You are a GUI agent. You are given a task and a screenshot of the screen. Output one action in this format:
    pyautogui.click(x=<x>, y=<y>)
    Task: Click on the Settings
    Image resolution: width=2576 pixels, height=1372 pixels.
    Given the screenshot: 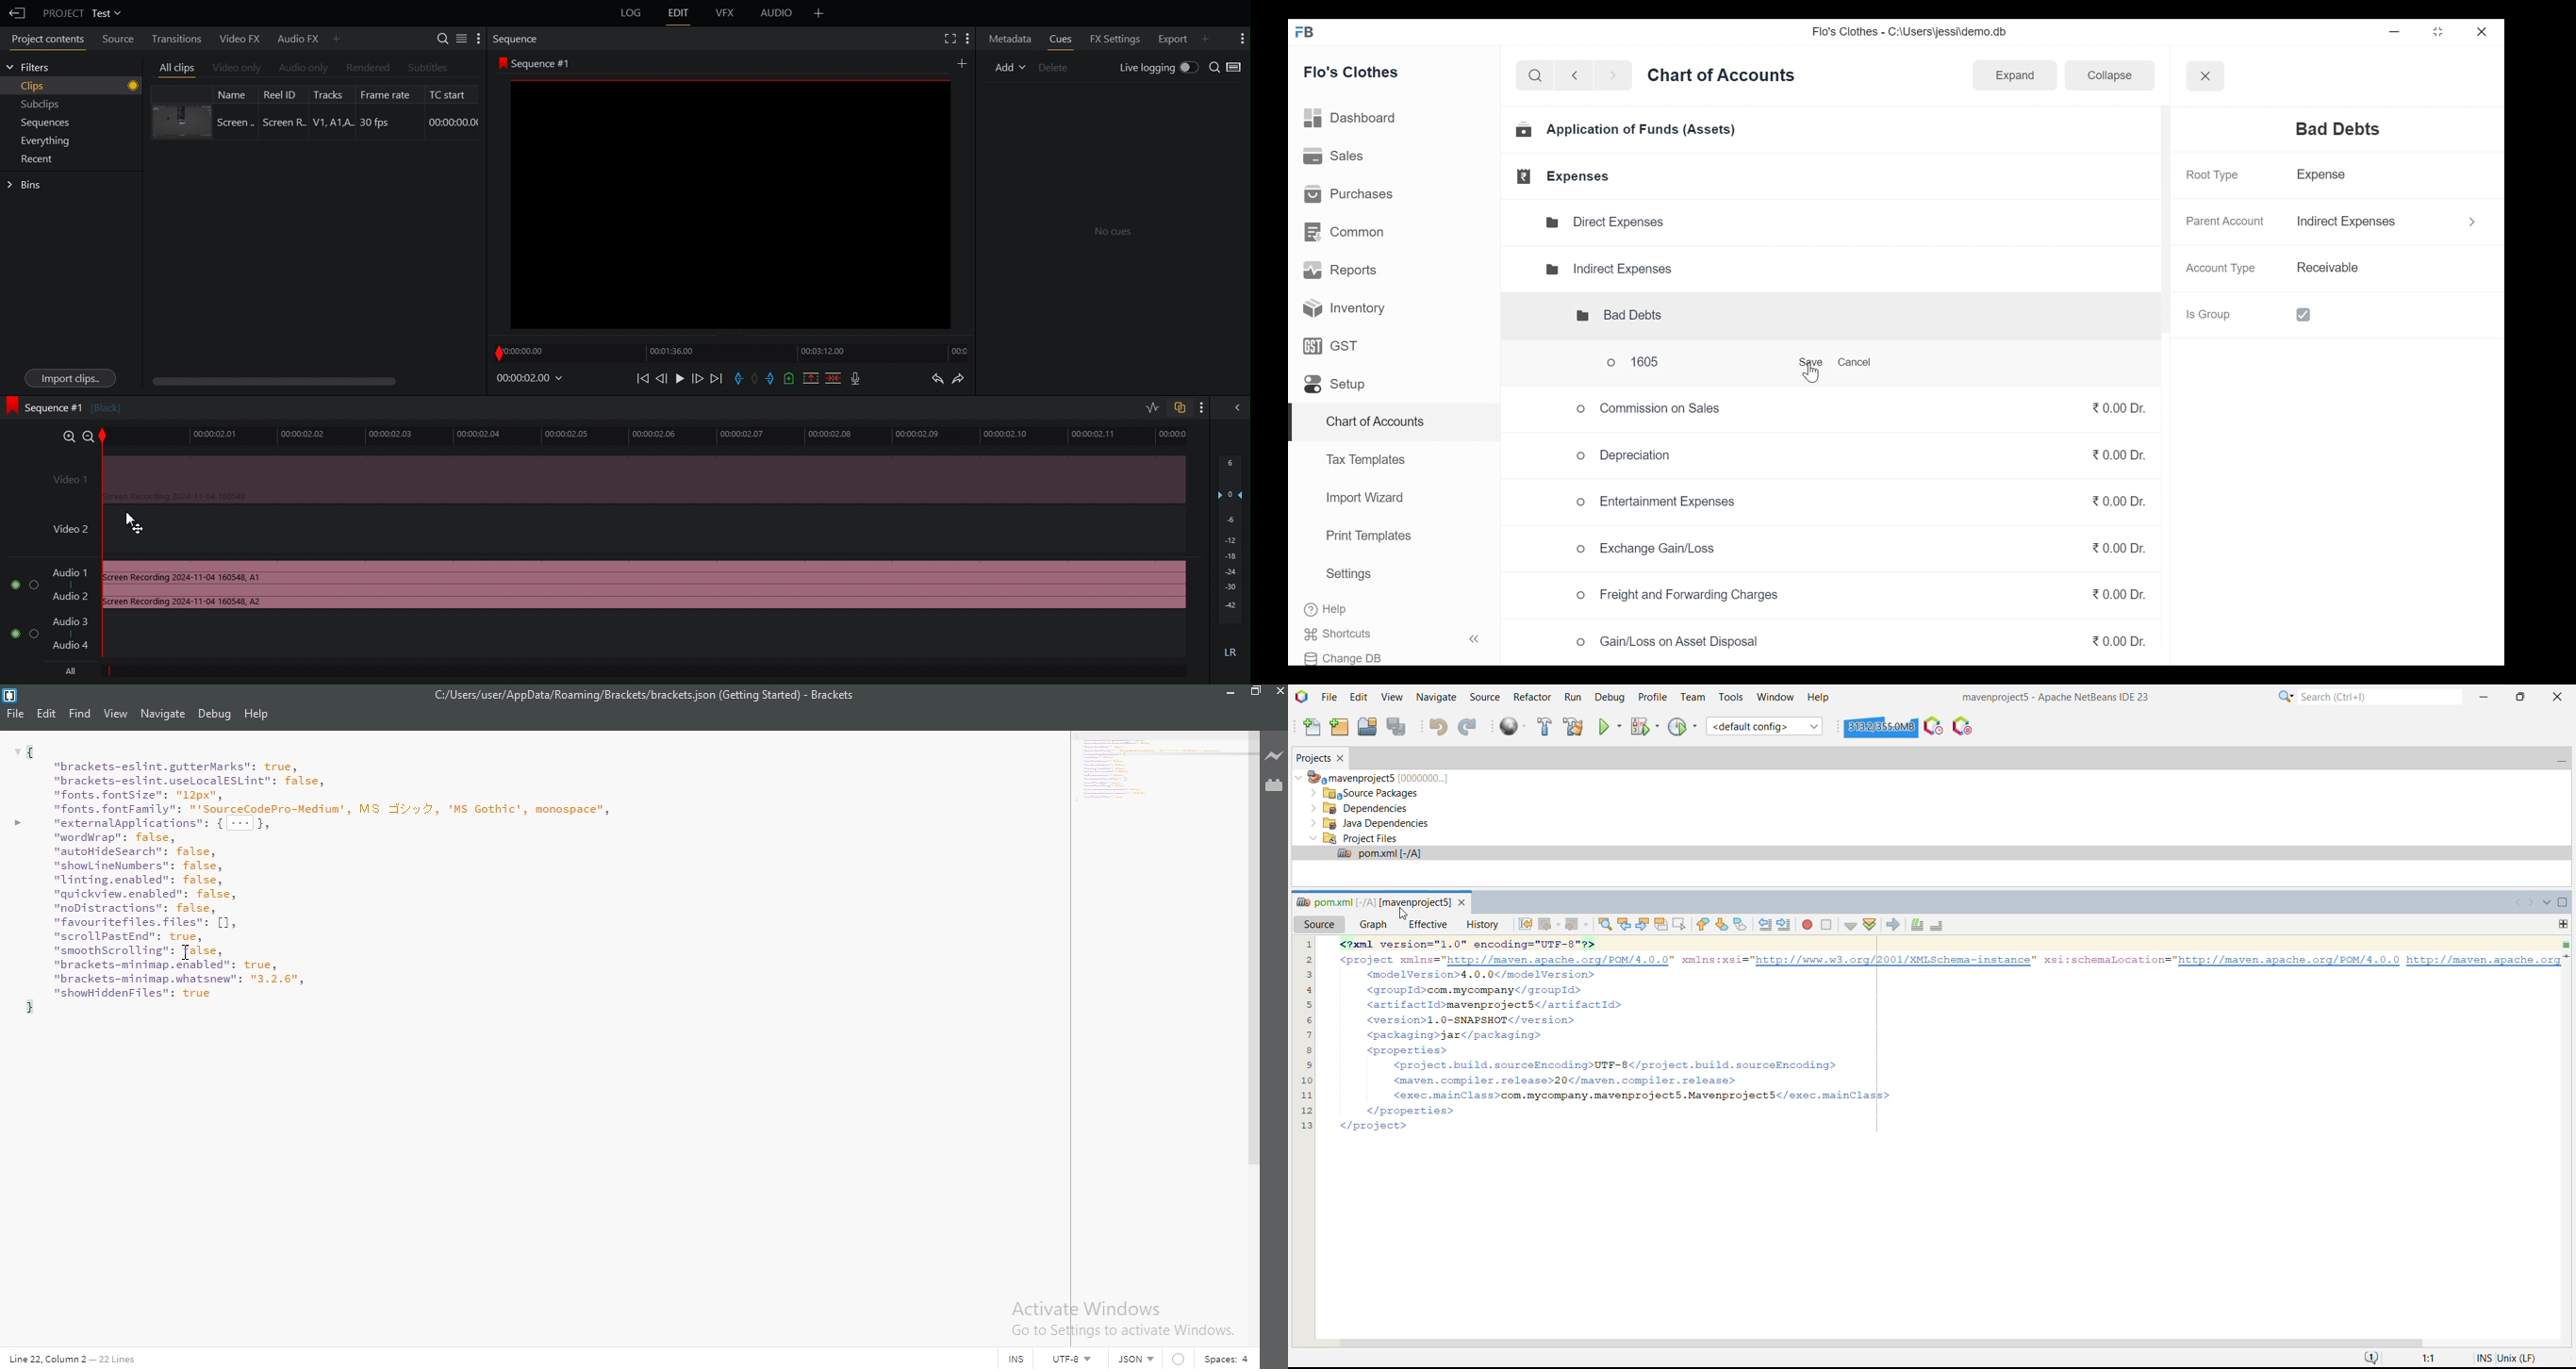 What is the action you would take?
    pyautogui.click(x=1348, y=576)
    